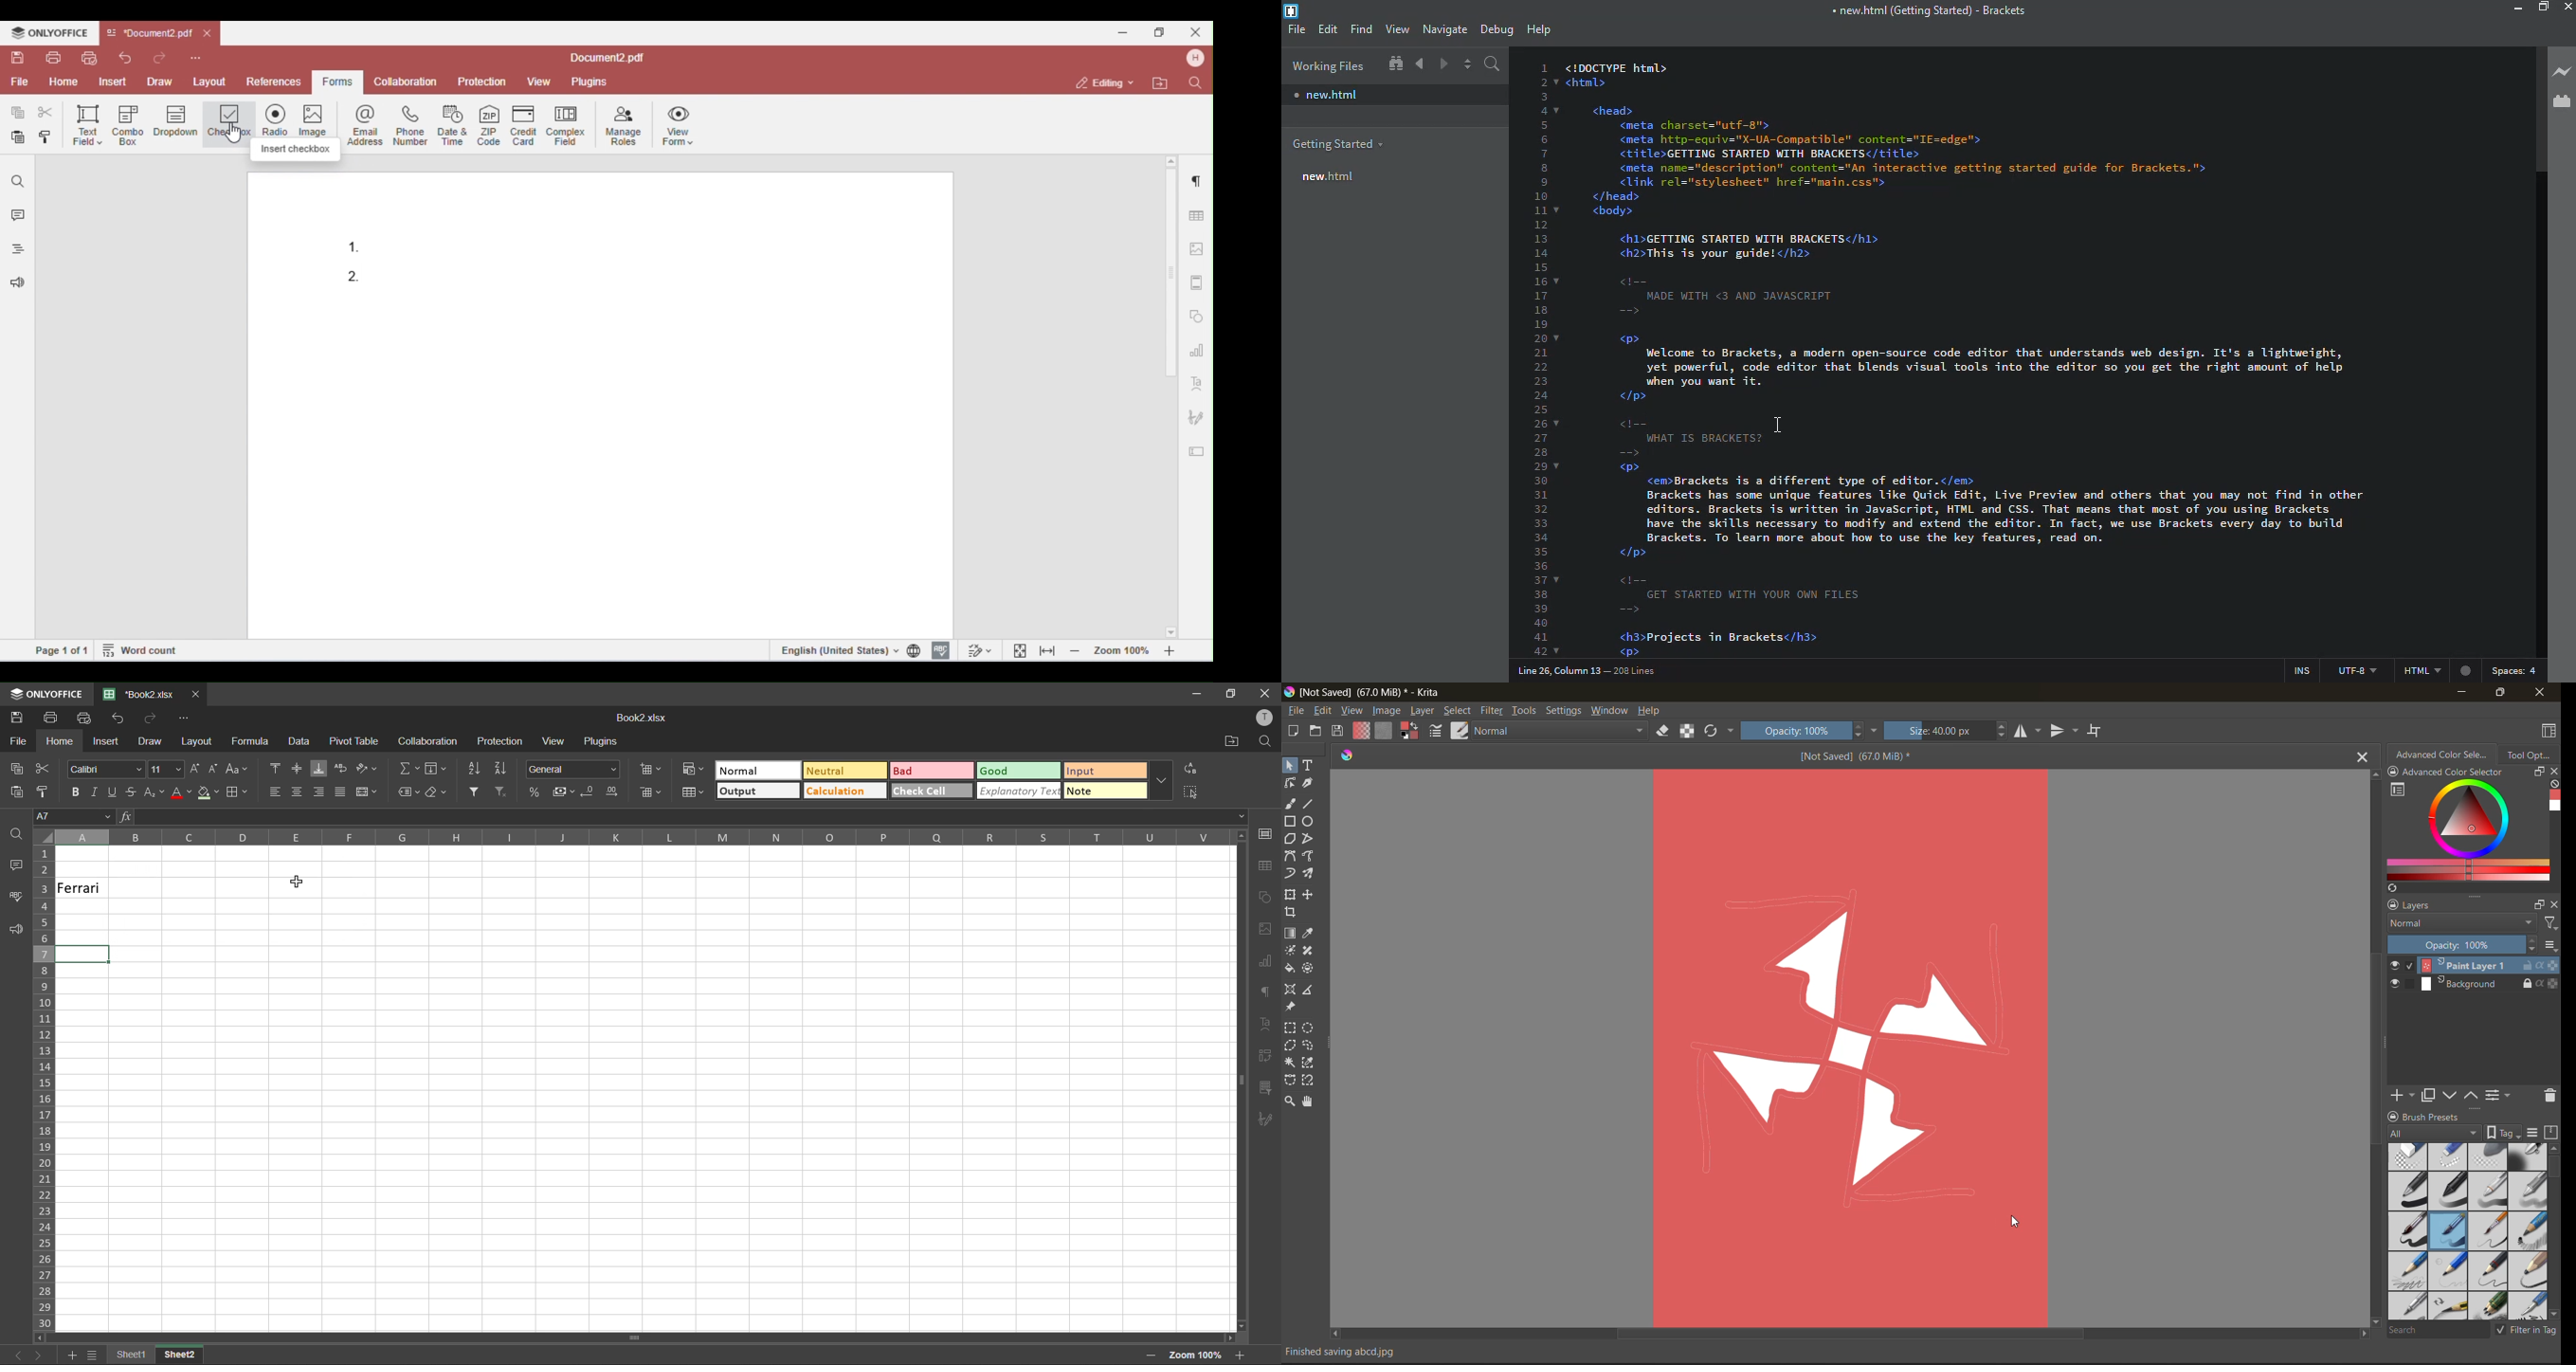 The image size is (2576, 1372). Describe the element at coordinates (1290, 949) in the screenshot. I see `tools` at that location.